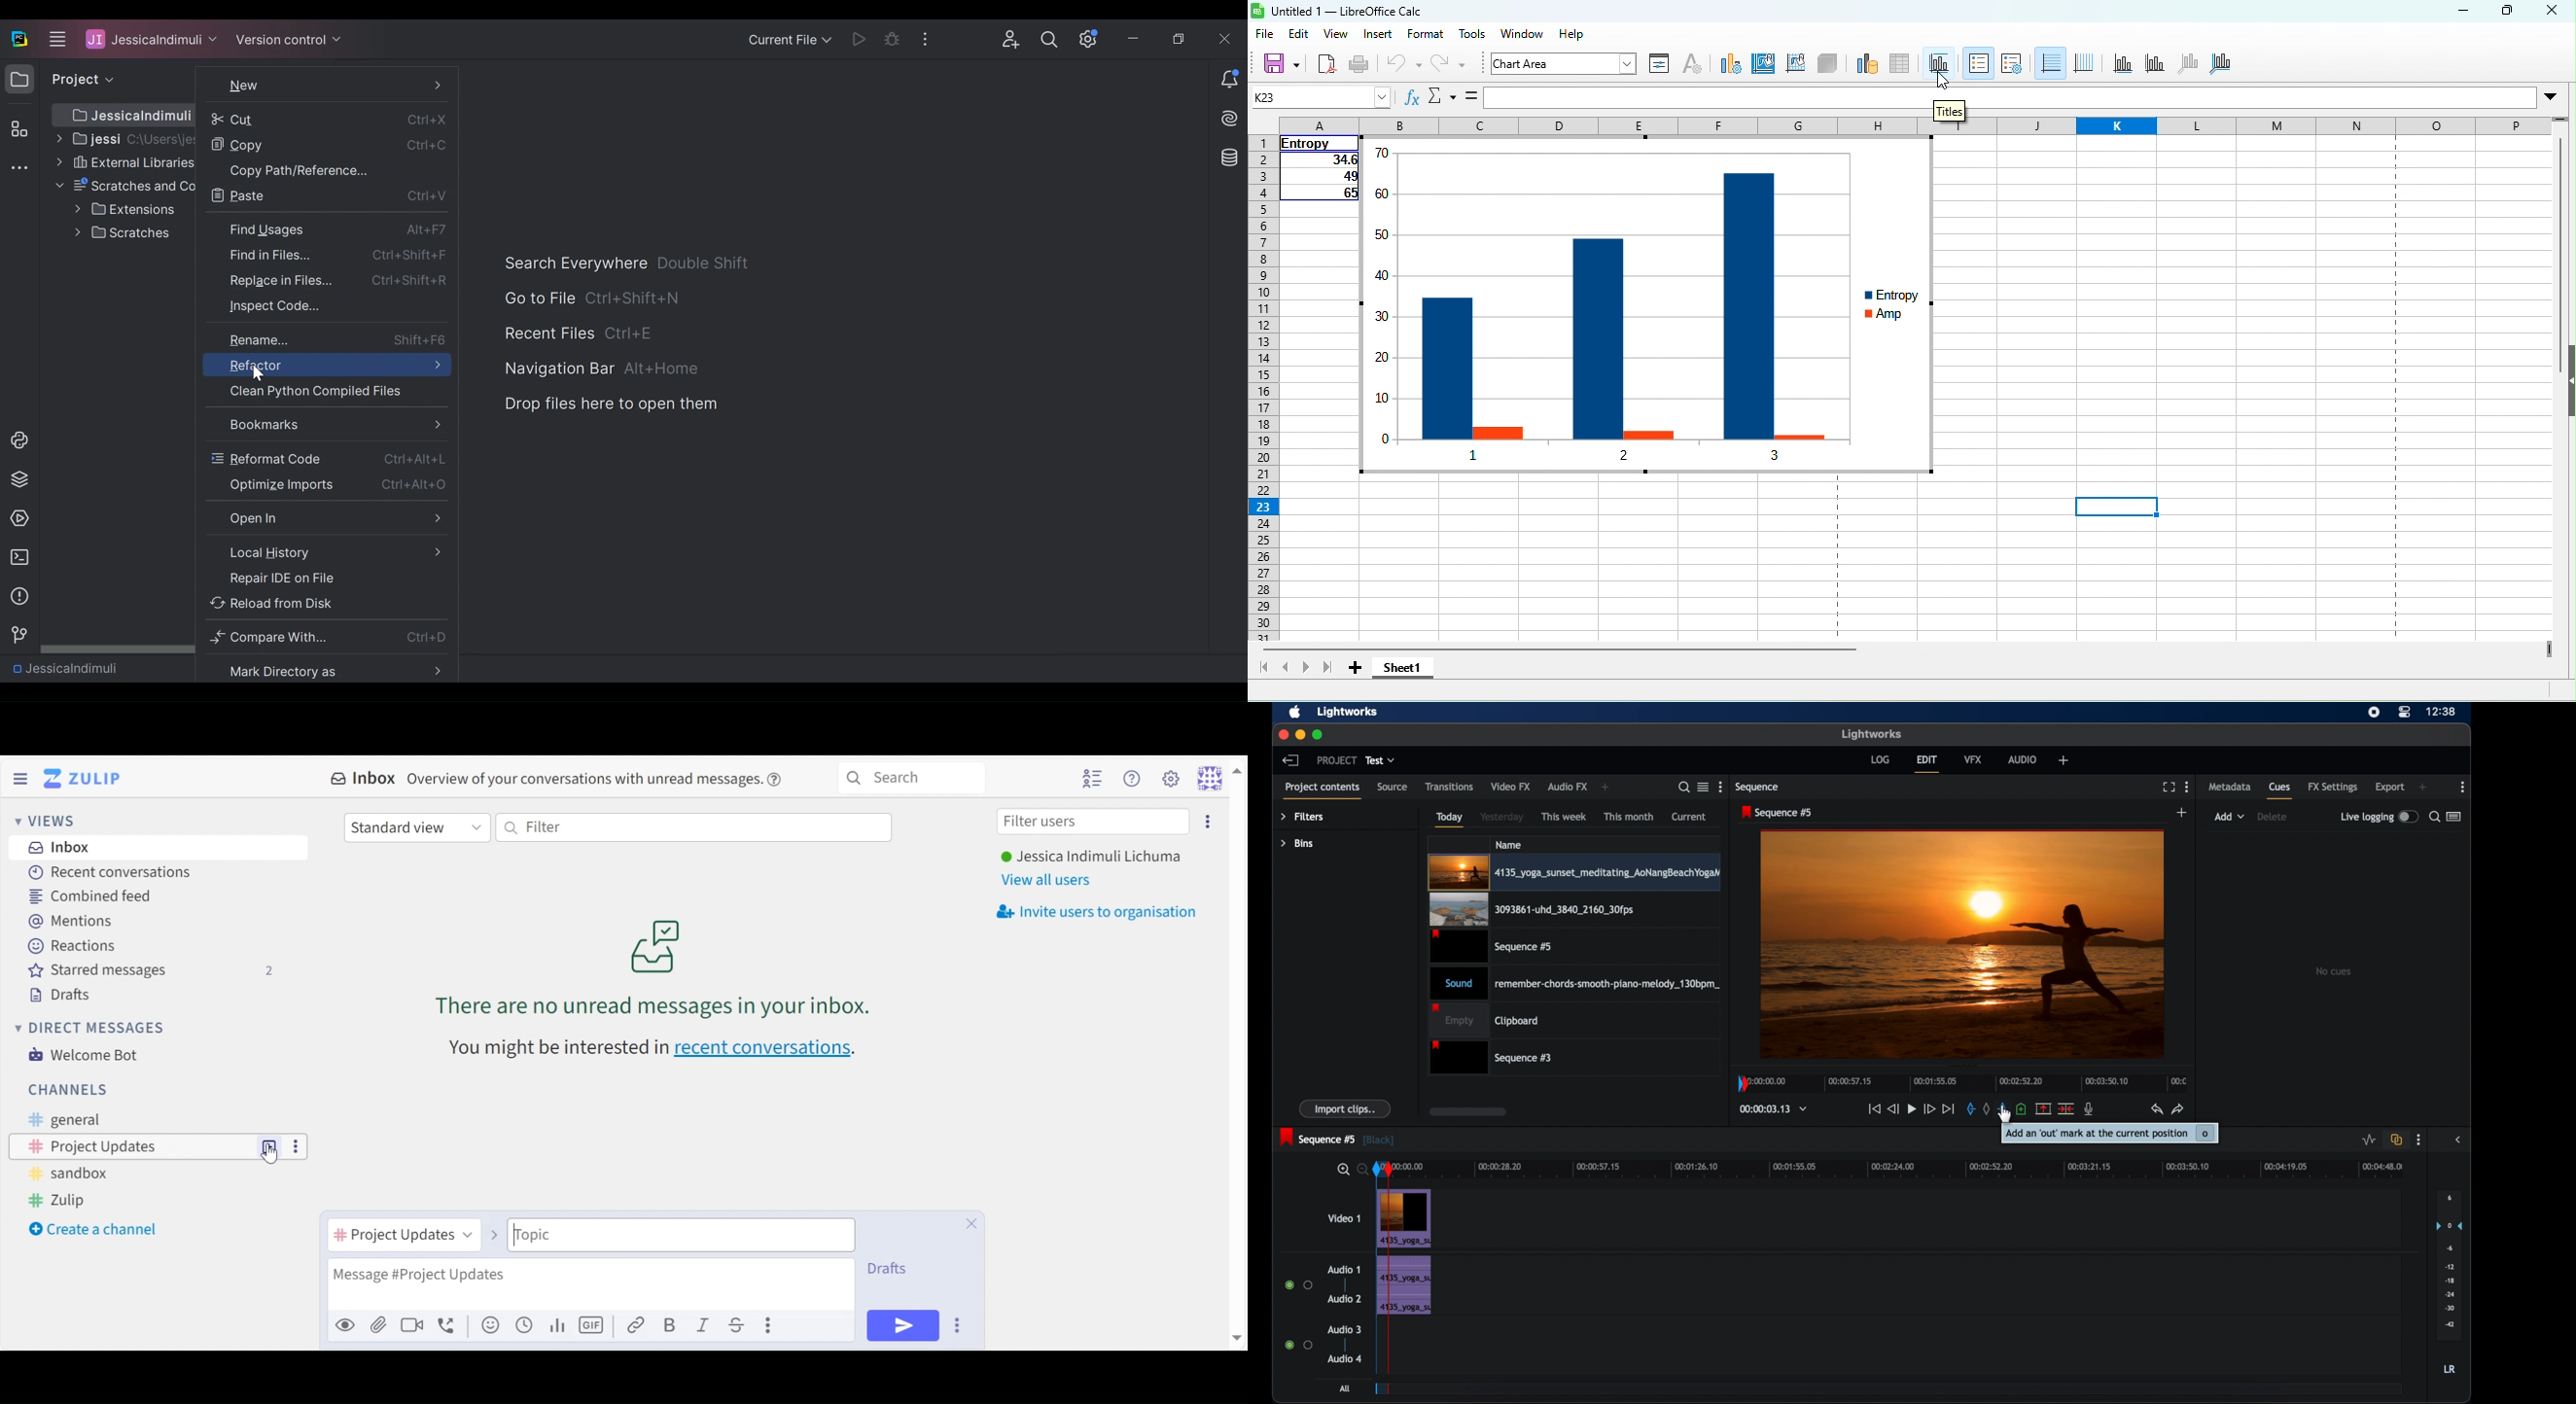 The height and width of the screenshot is (1428, 2576). I want to click on Search, so click(911, 776).